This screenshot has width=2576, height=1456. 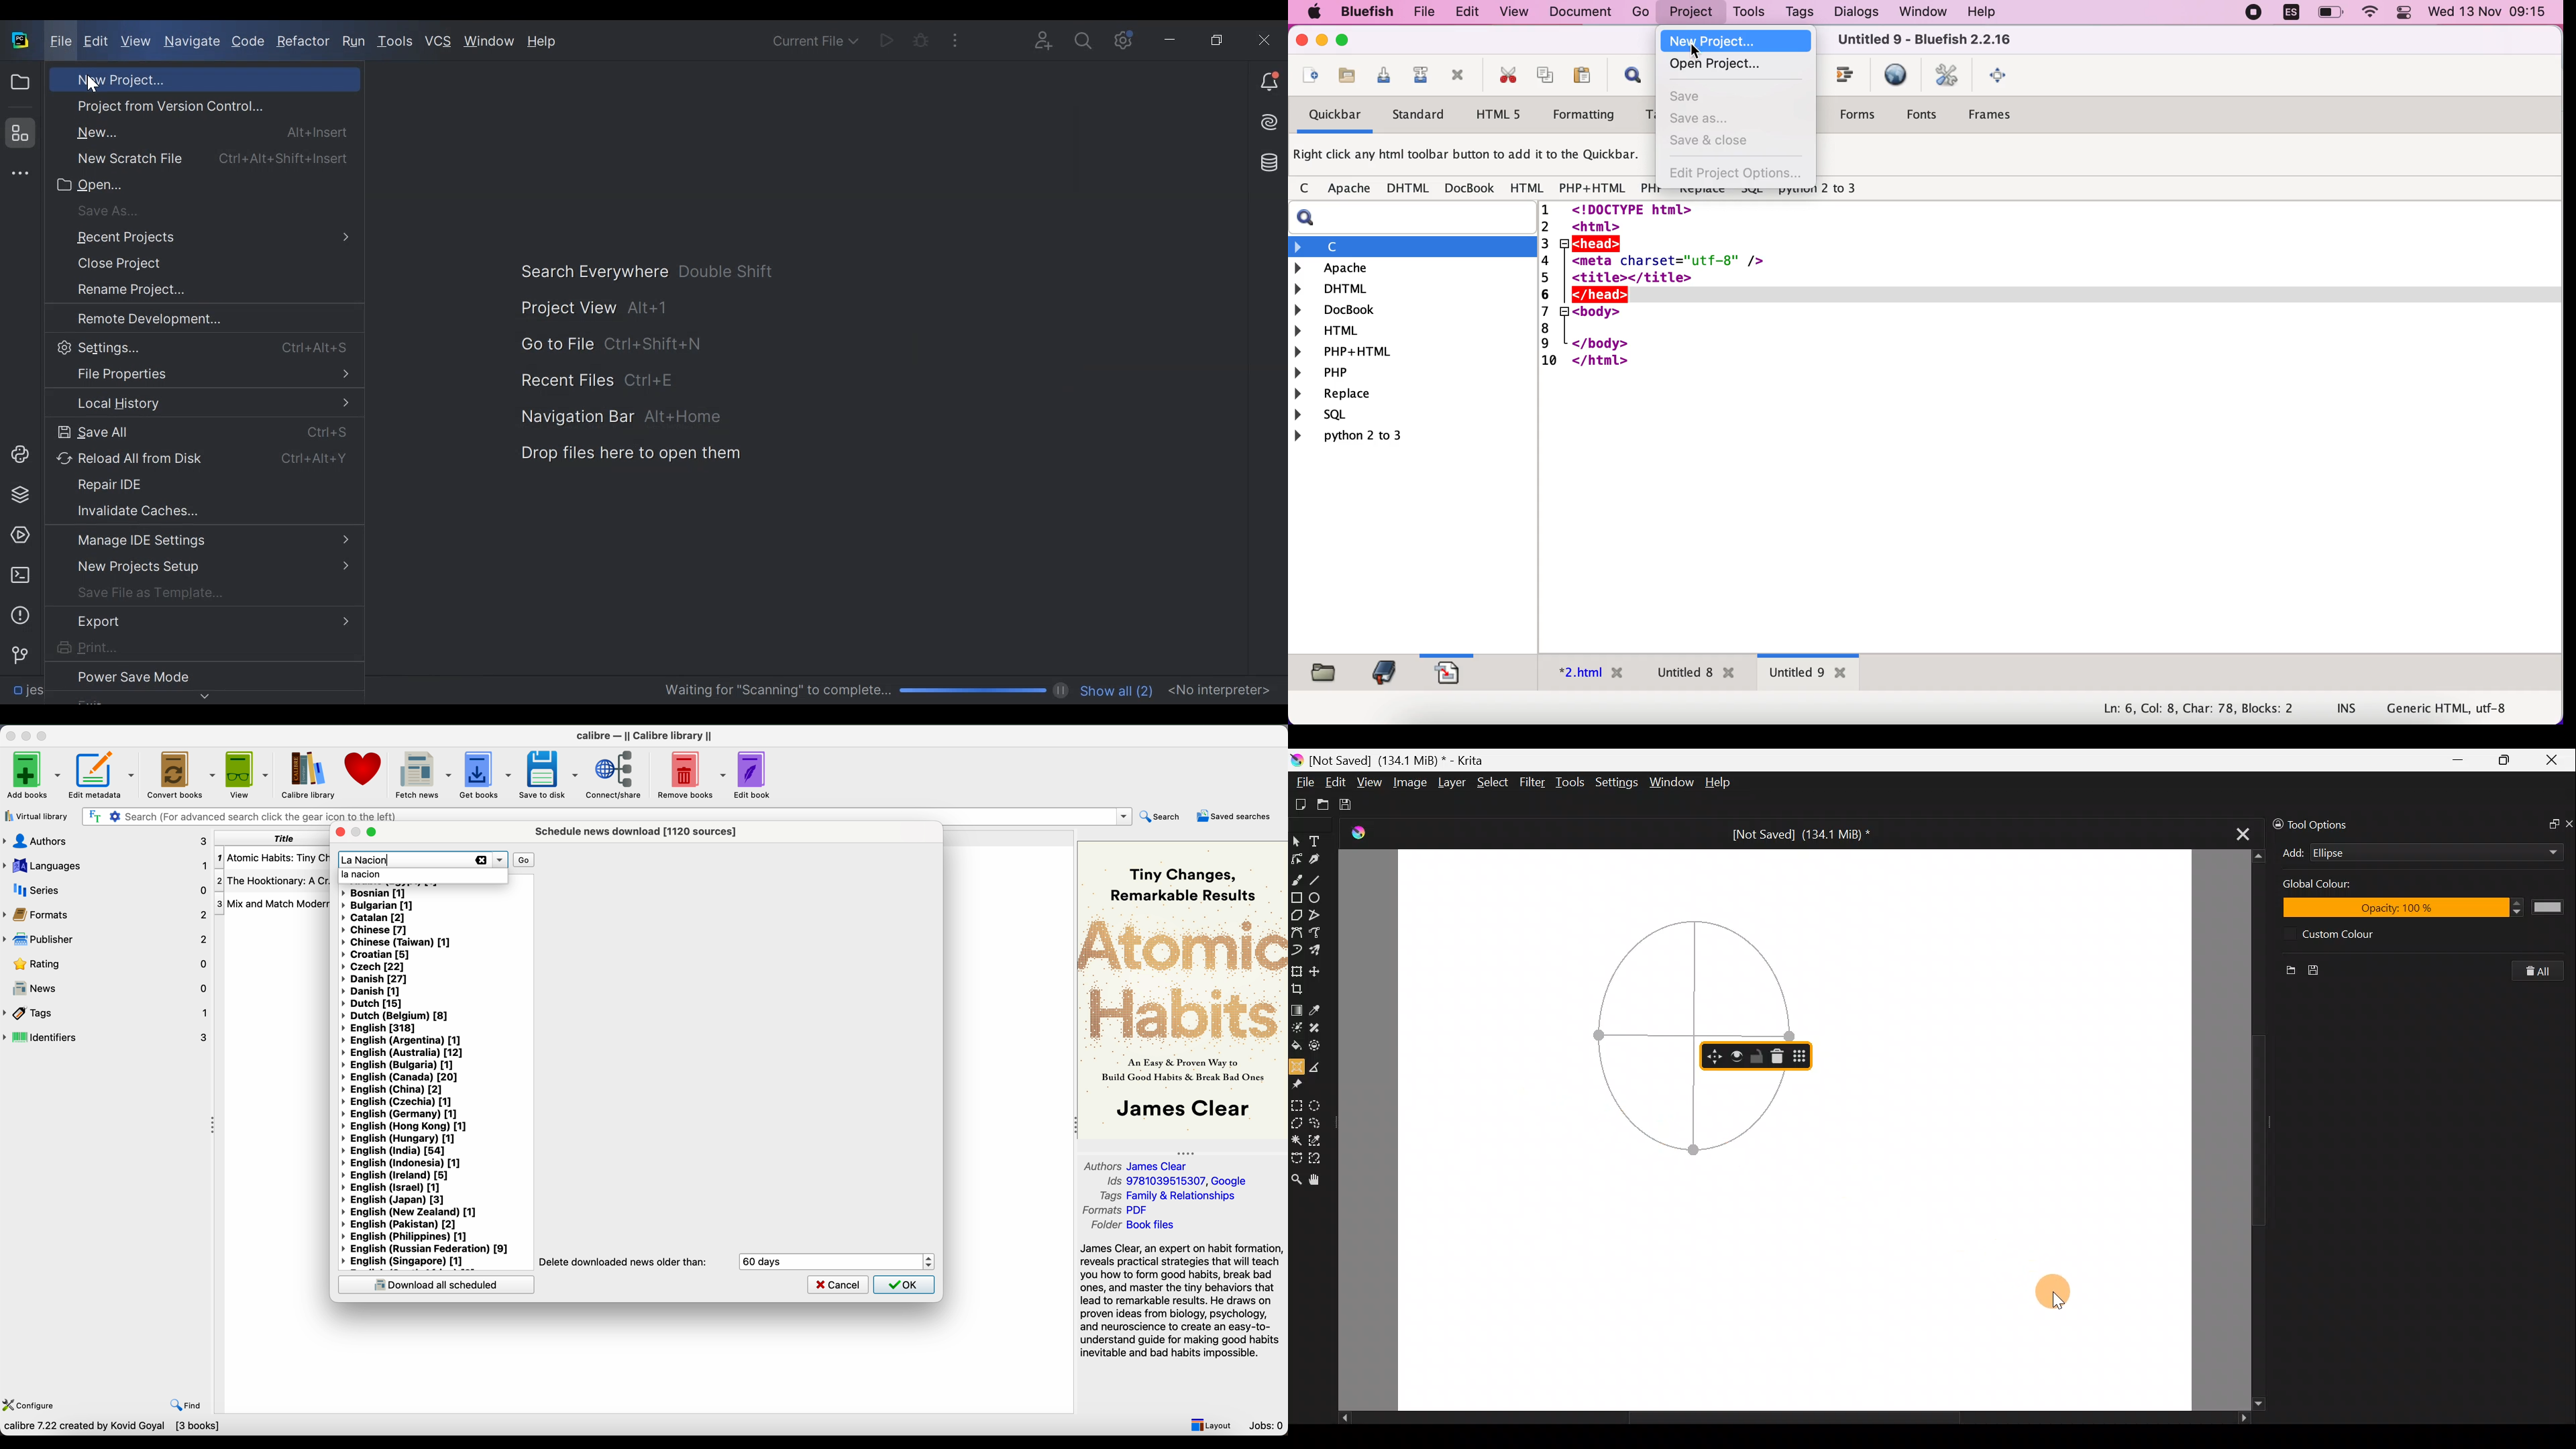 I want to click on Delete downloads news older than:, so click(x=624, y=1263).